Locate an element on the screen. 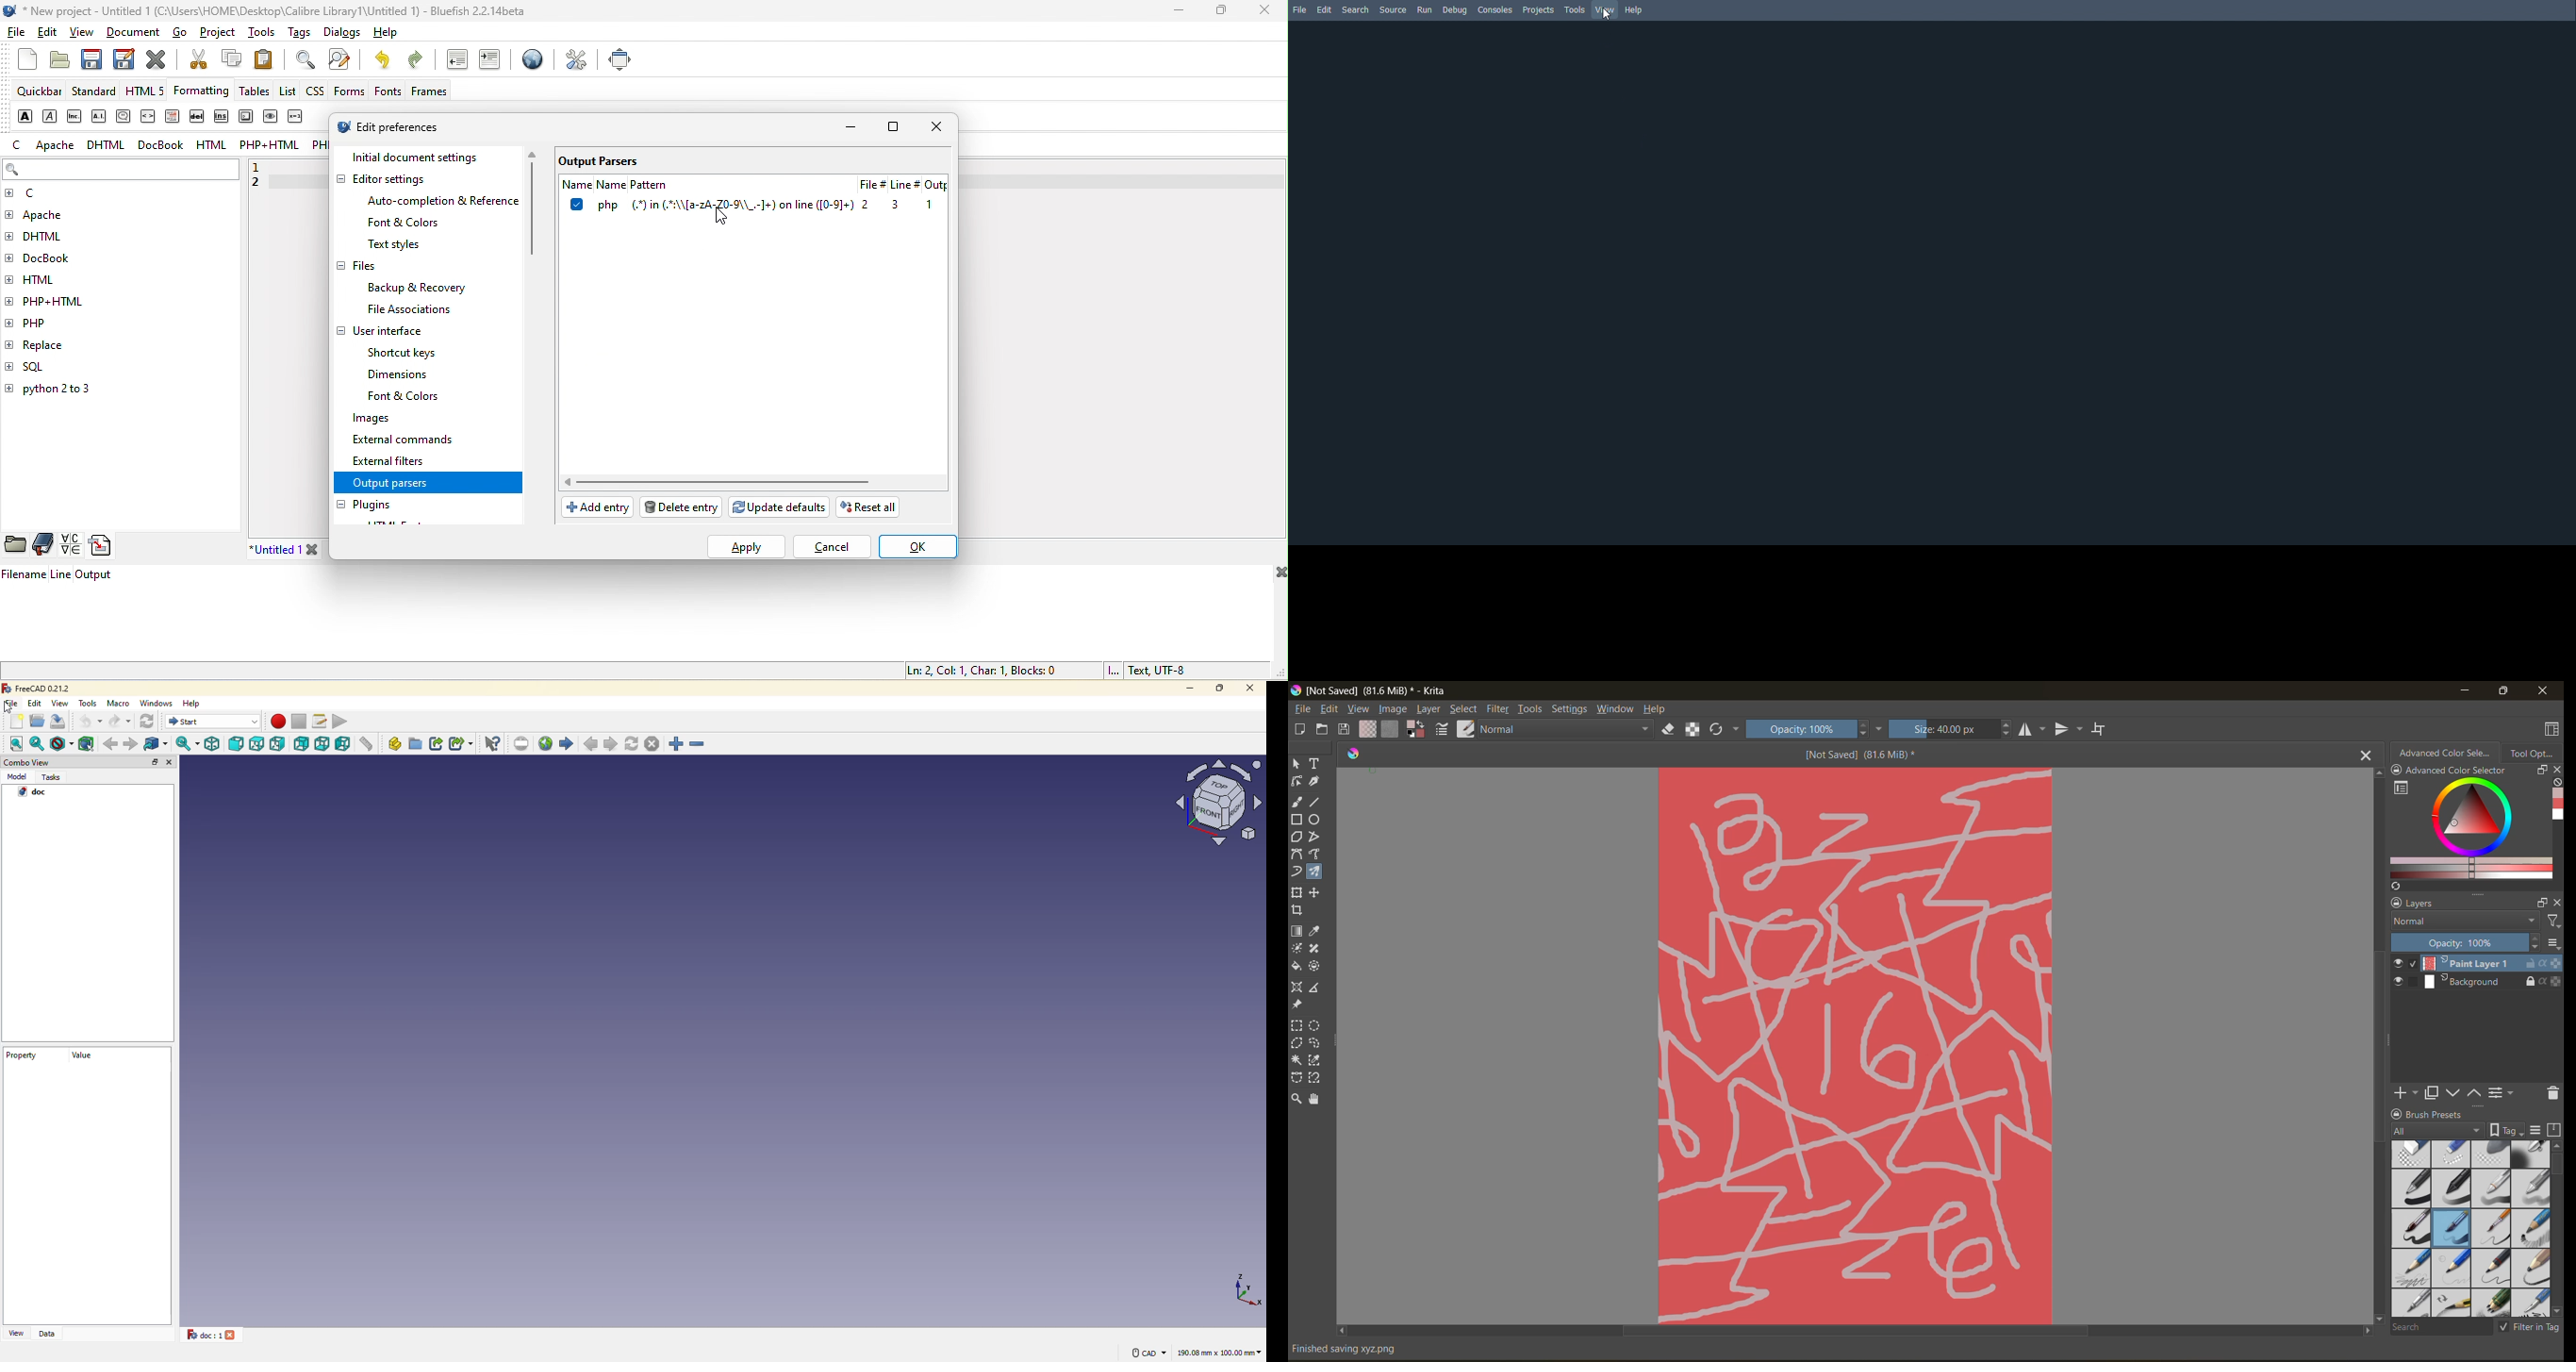 The image size is (2576, 1372). replace is located at coordinates (74, 342).